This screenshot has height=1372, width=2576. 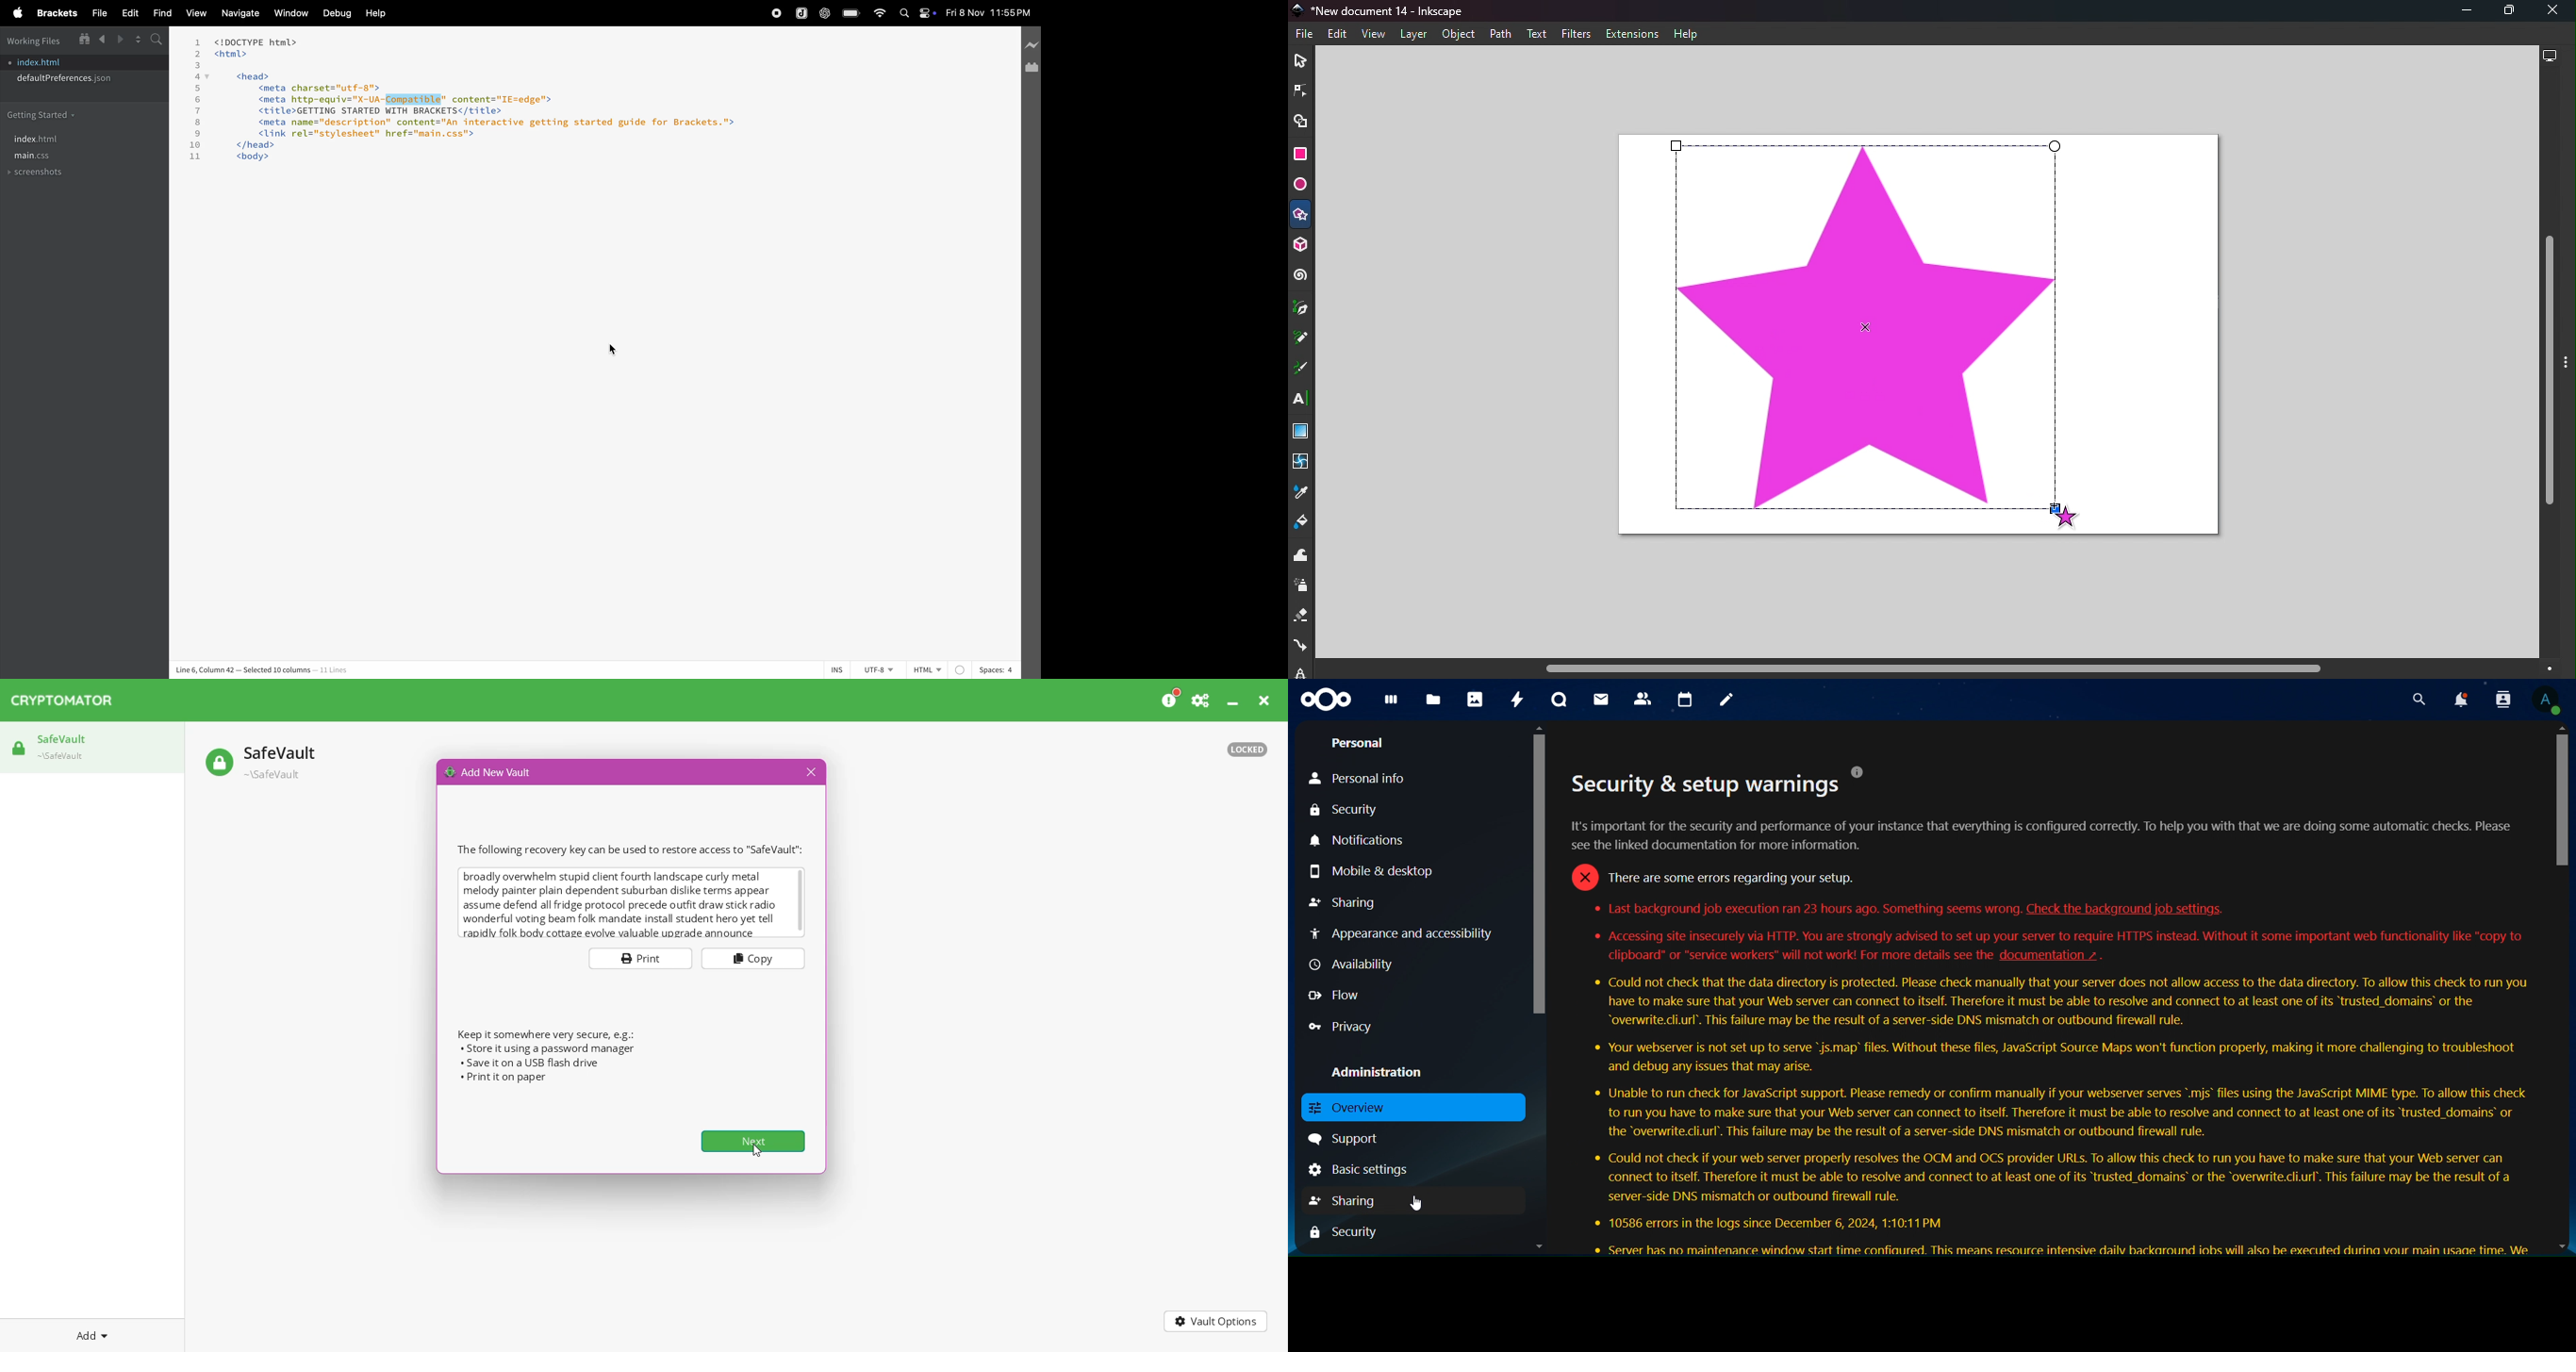 What do you see at coordinates (1403, 934) in the screenshot?
I see `appearance and accessibility` at bounding box center [1403, 934].